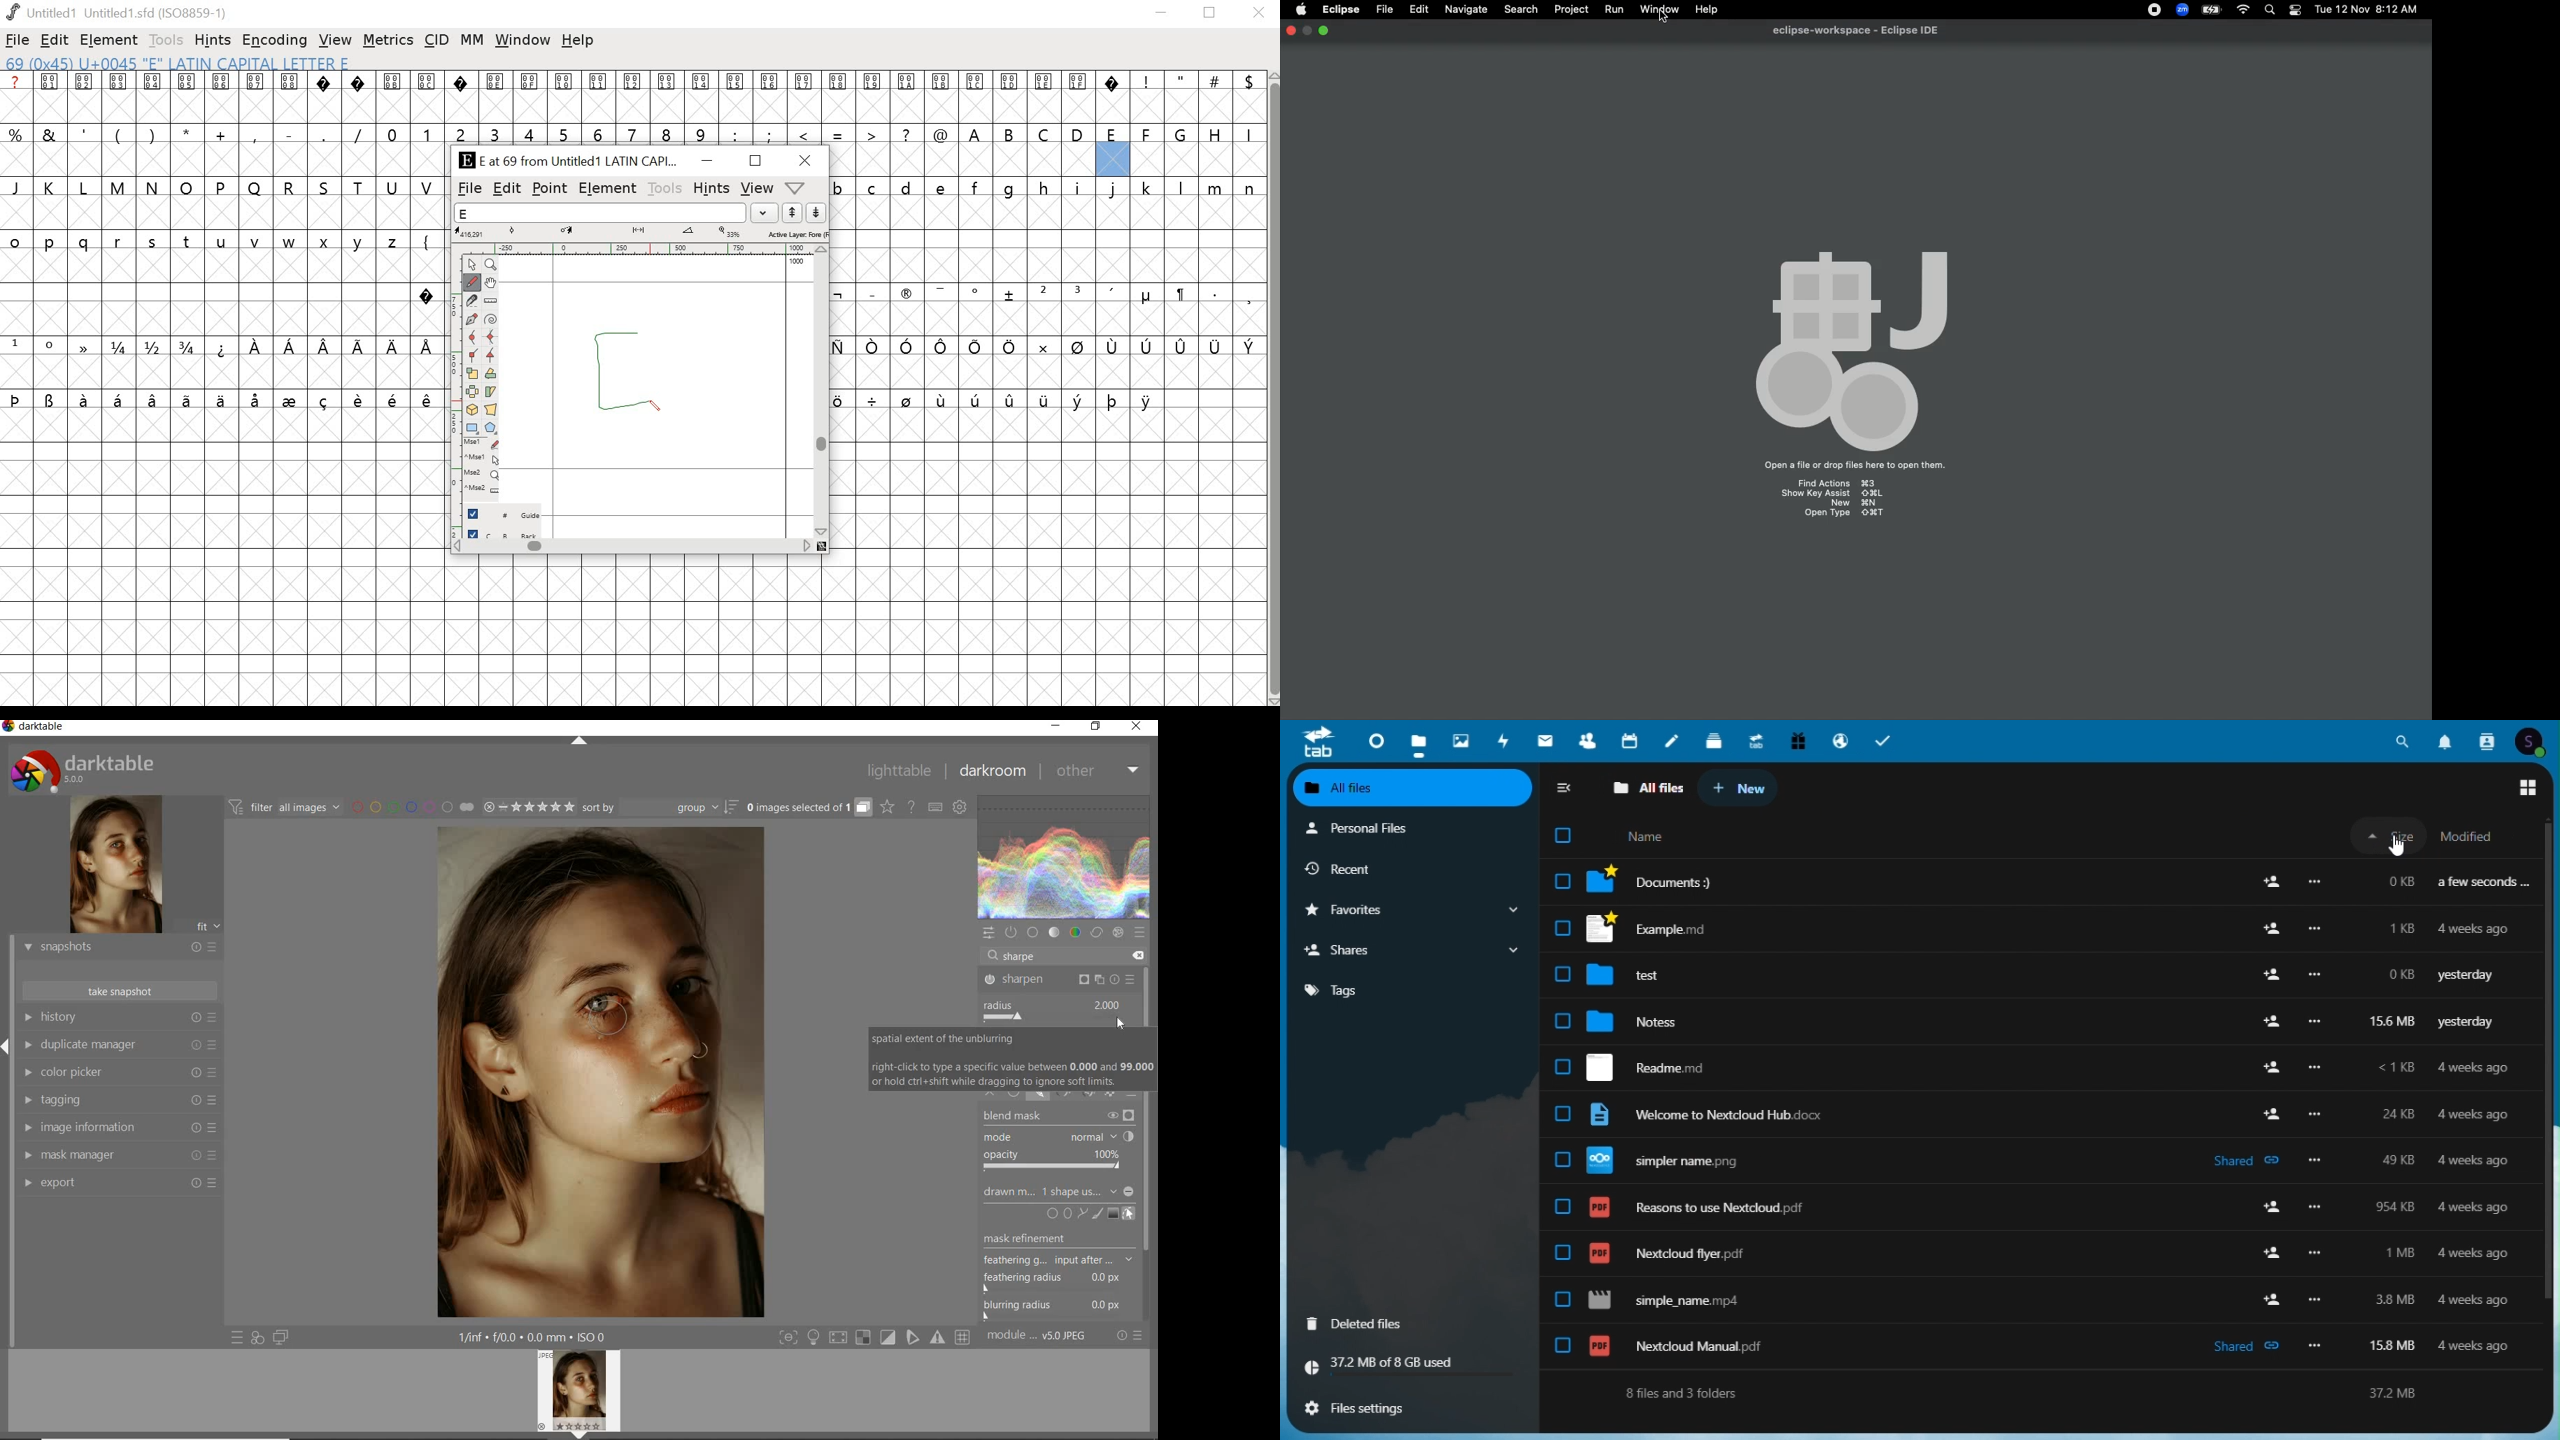 This screenshot has width=2576, height=1456. Describe the element at coordinates (2036, 1165) in the screenshot. I see `Nextcloud Manual pdf` at that location.